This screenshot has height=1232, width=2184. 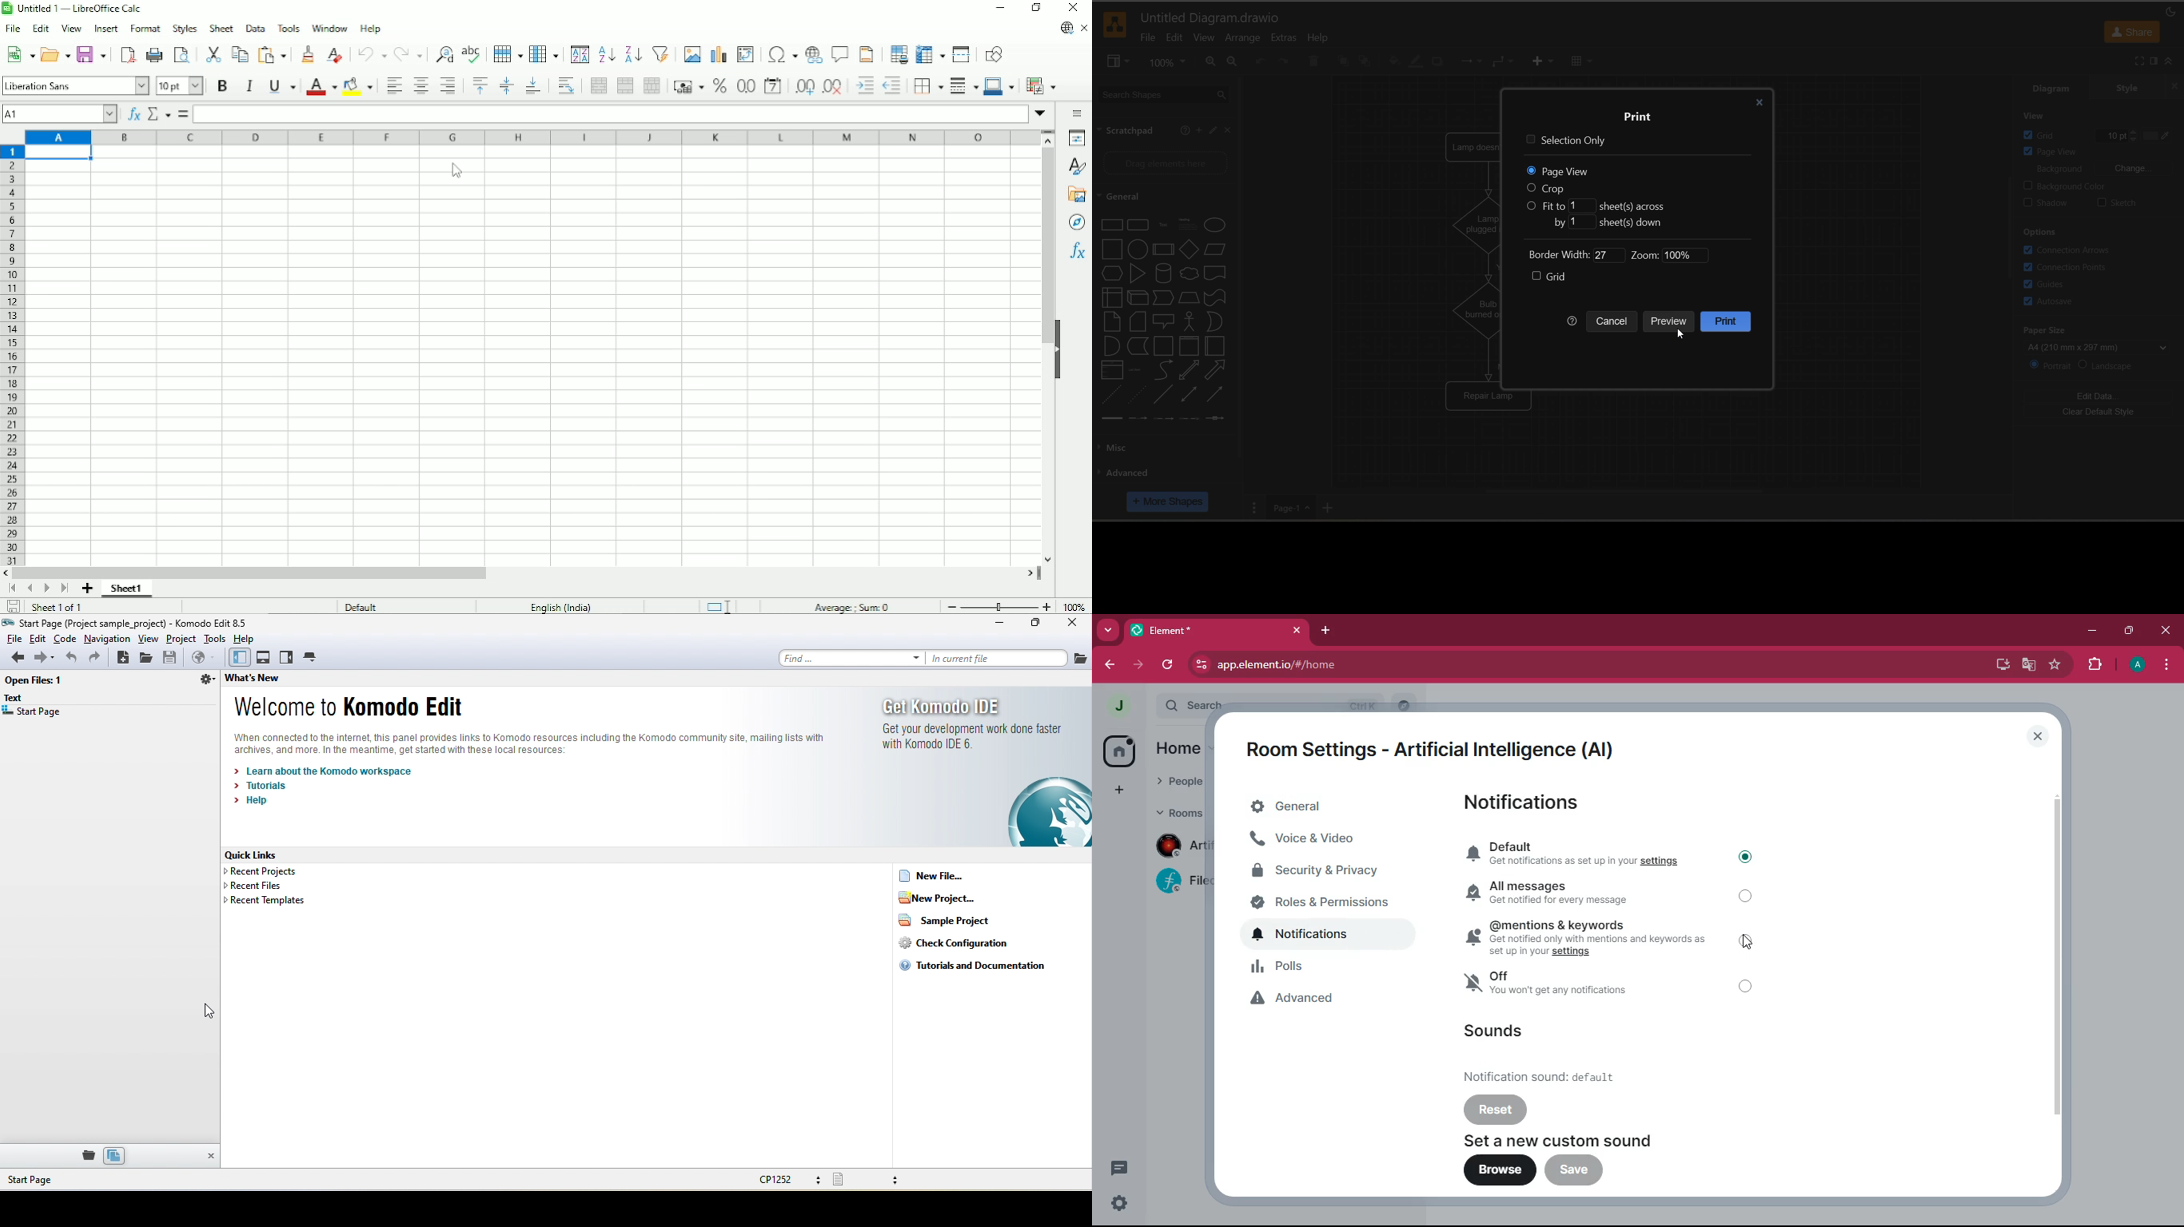 What do you see at coordinates (1085, 27) in the screenshot?
I see `Close document` at bounding box center [1085, 27].